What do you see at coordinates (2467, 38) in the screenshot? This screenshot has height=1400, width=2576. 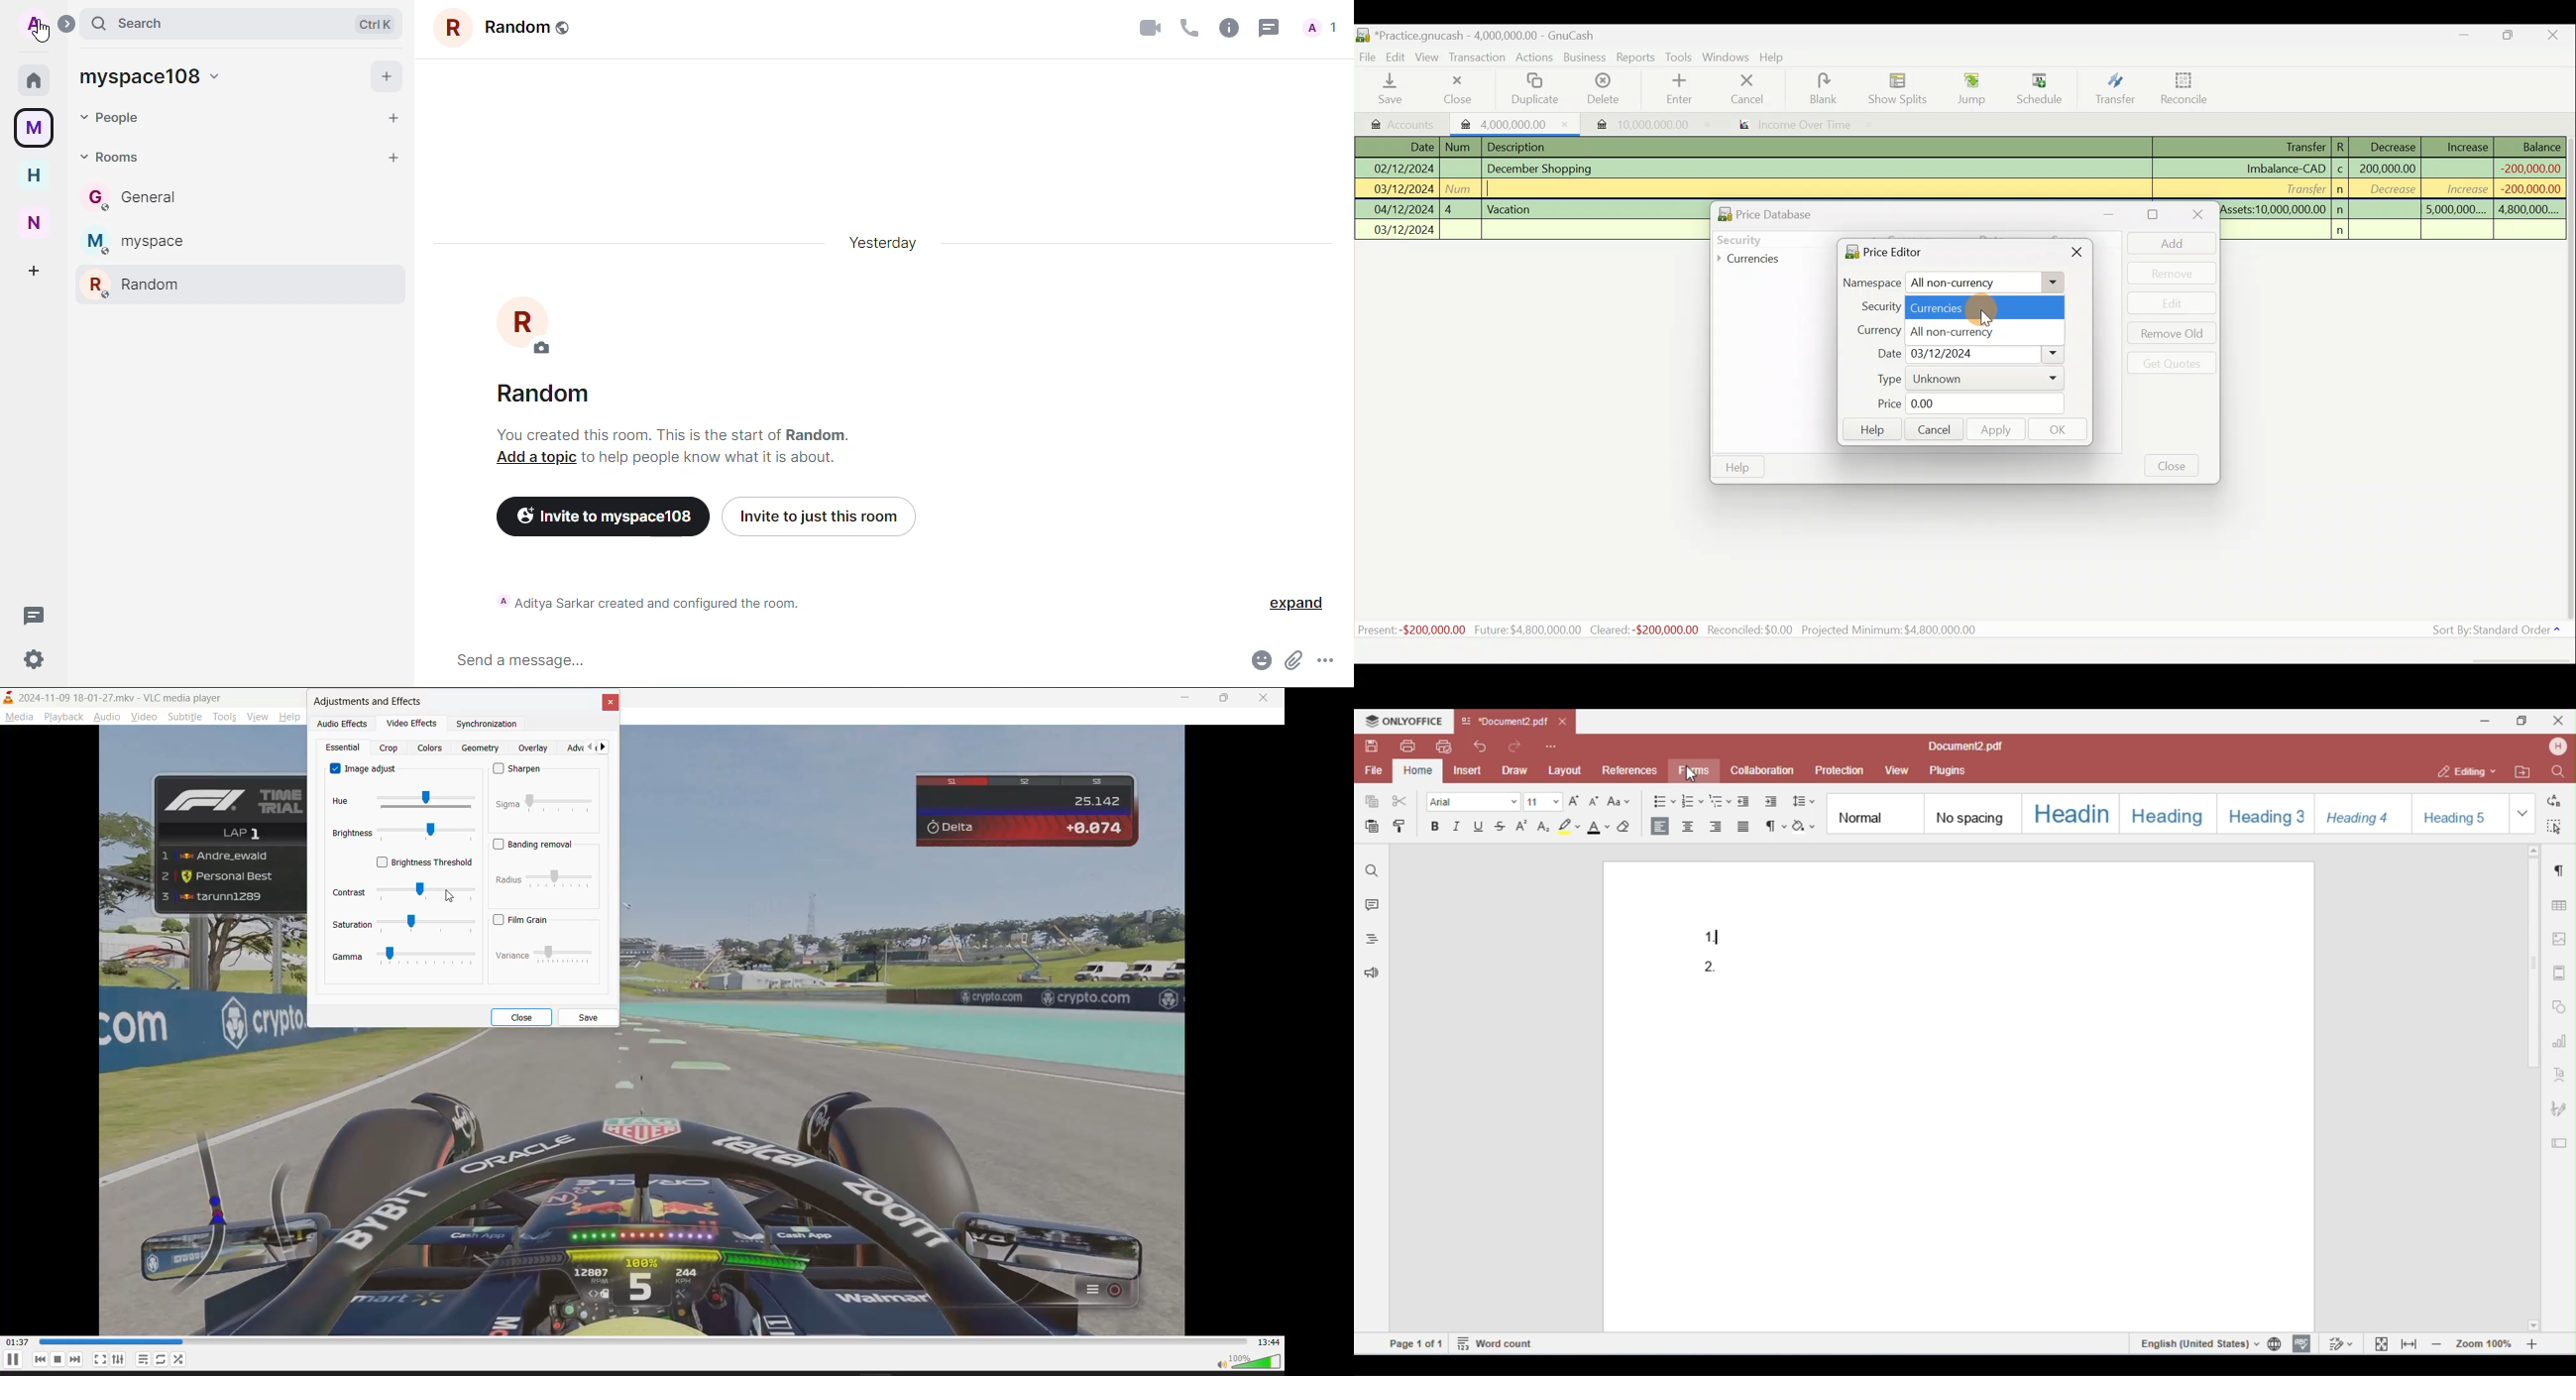 I see `Minimise` at bounding box center [2467, 38].